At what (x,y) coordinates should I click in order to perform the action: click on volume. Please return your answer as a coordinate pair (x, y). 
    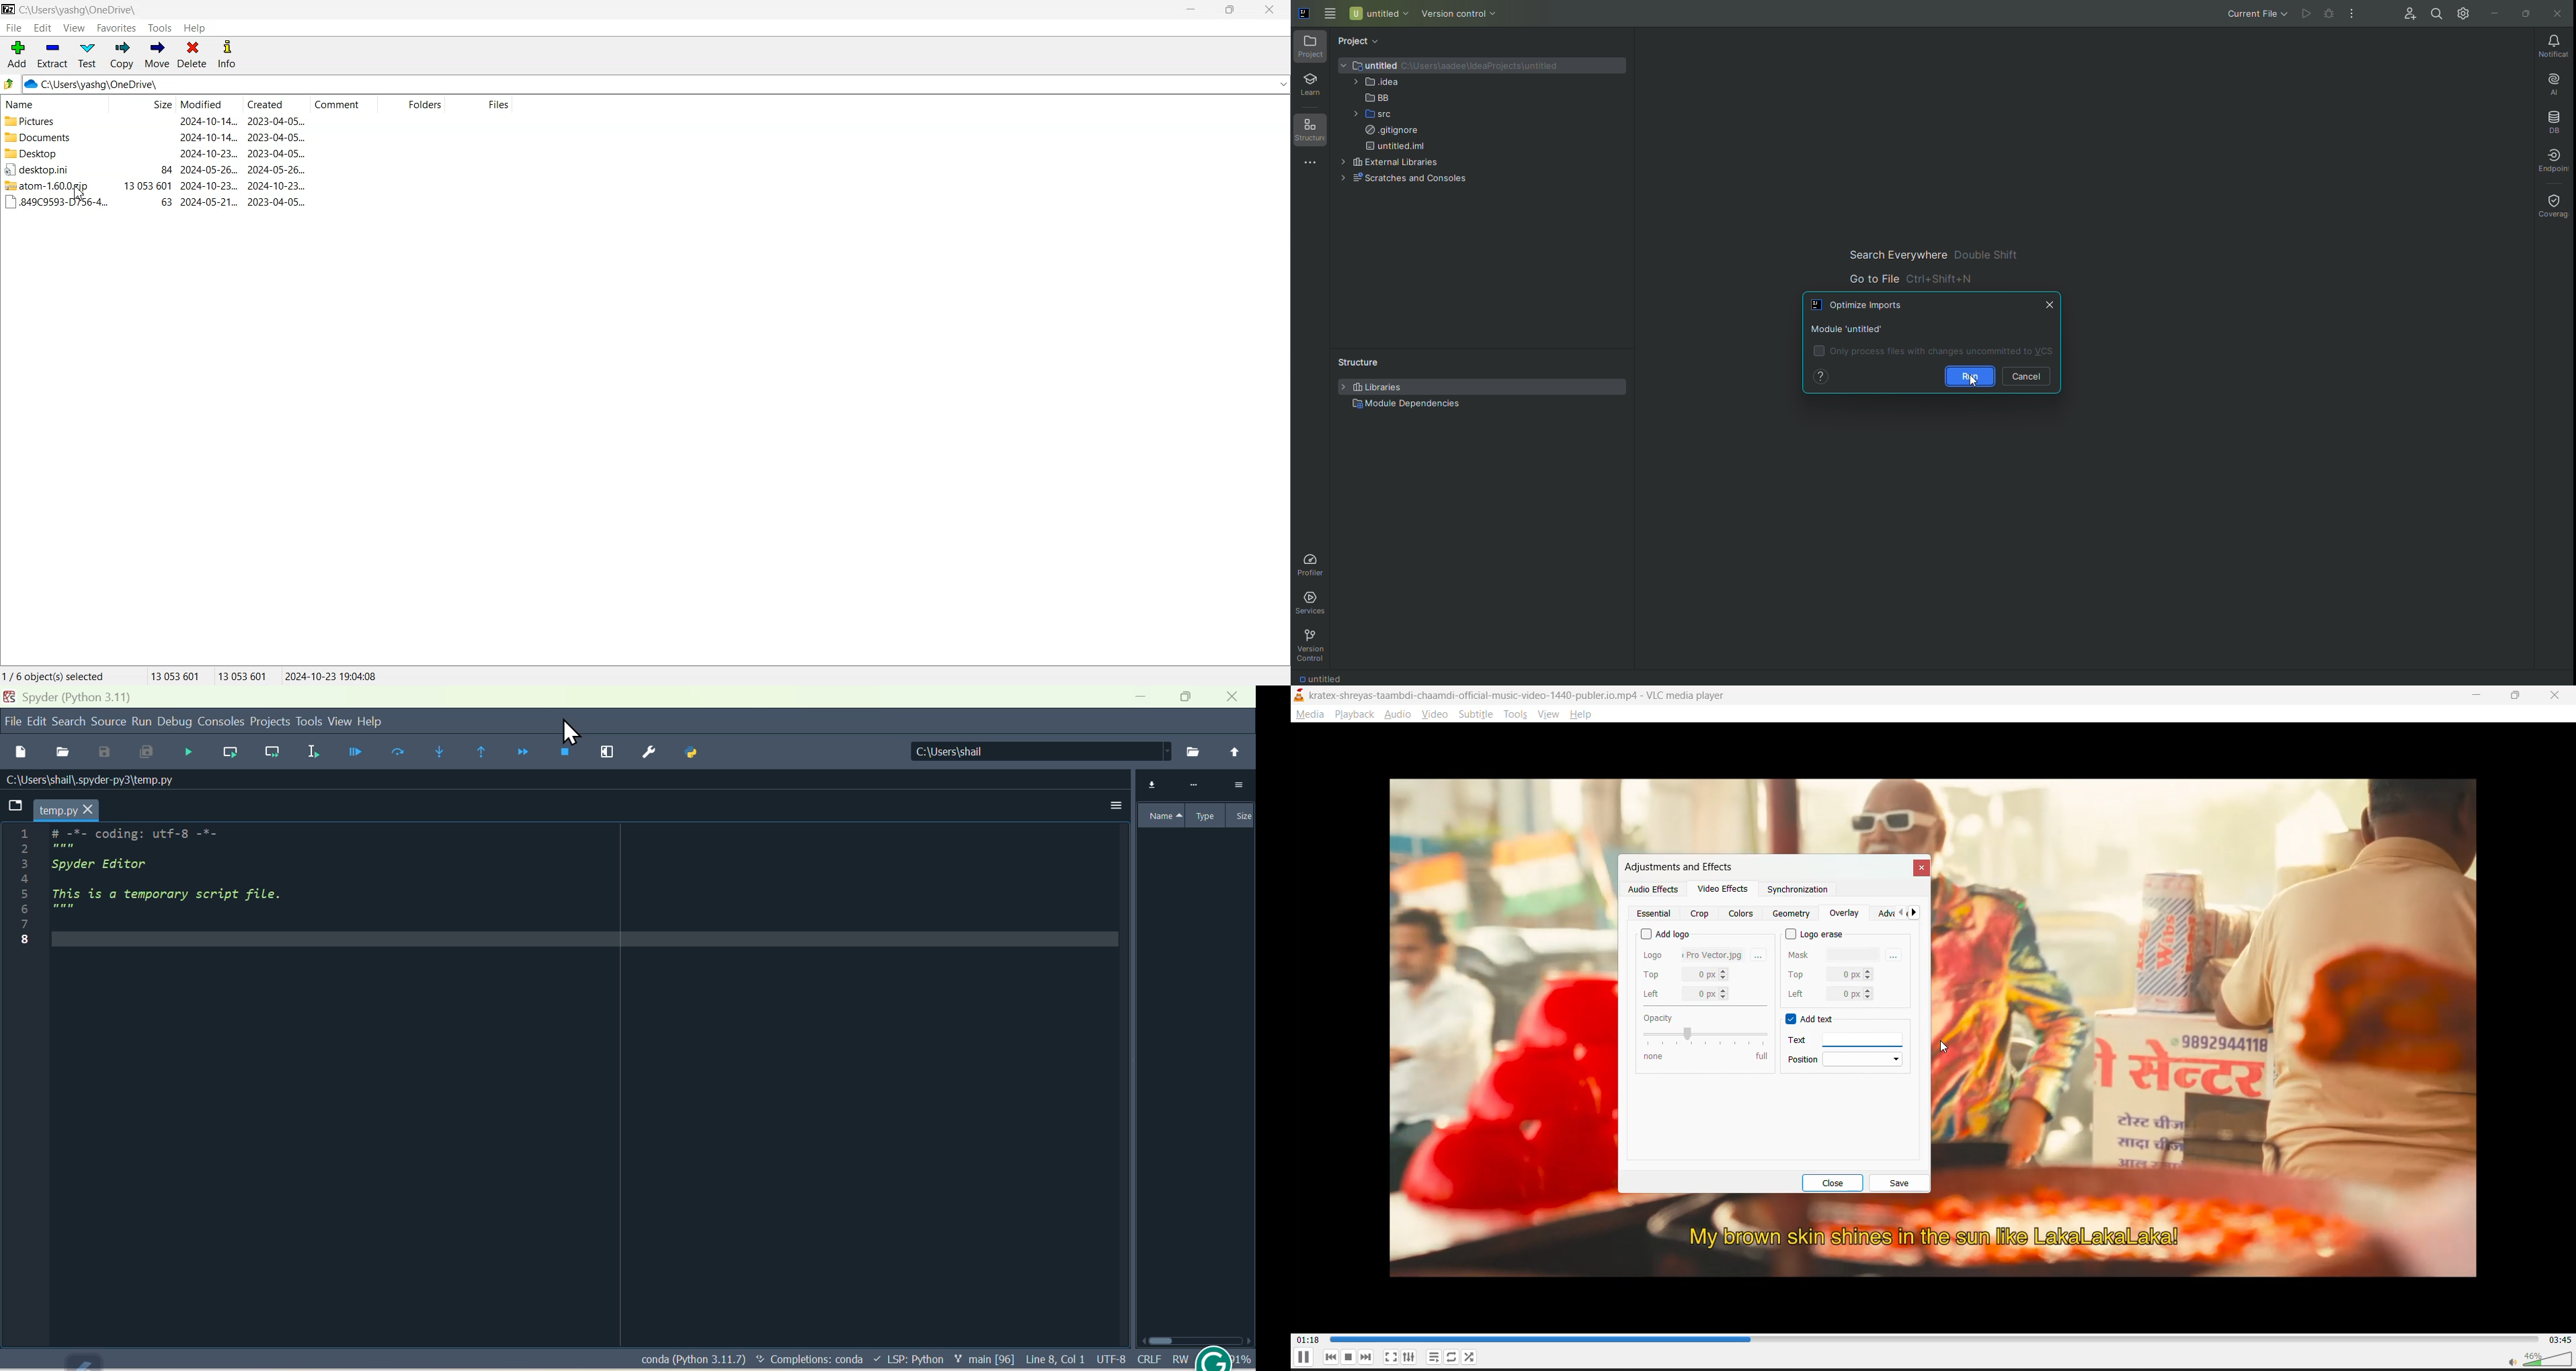
    Looking at the image, I should click on (2538, 1359).